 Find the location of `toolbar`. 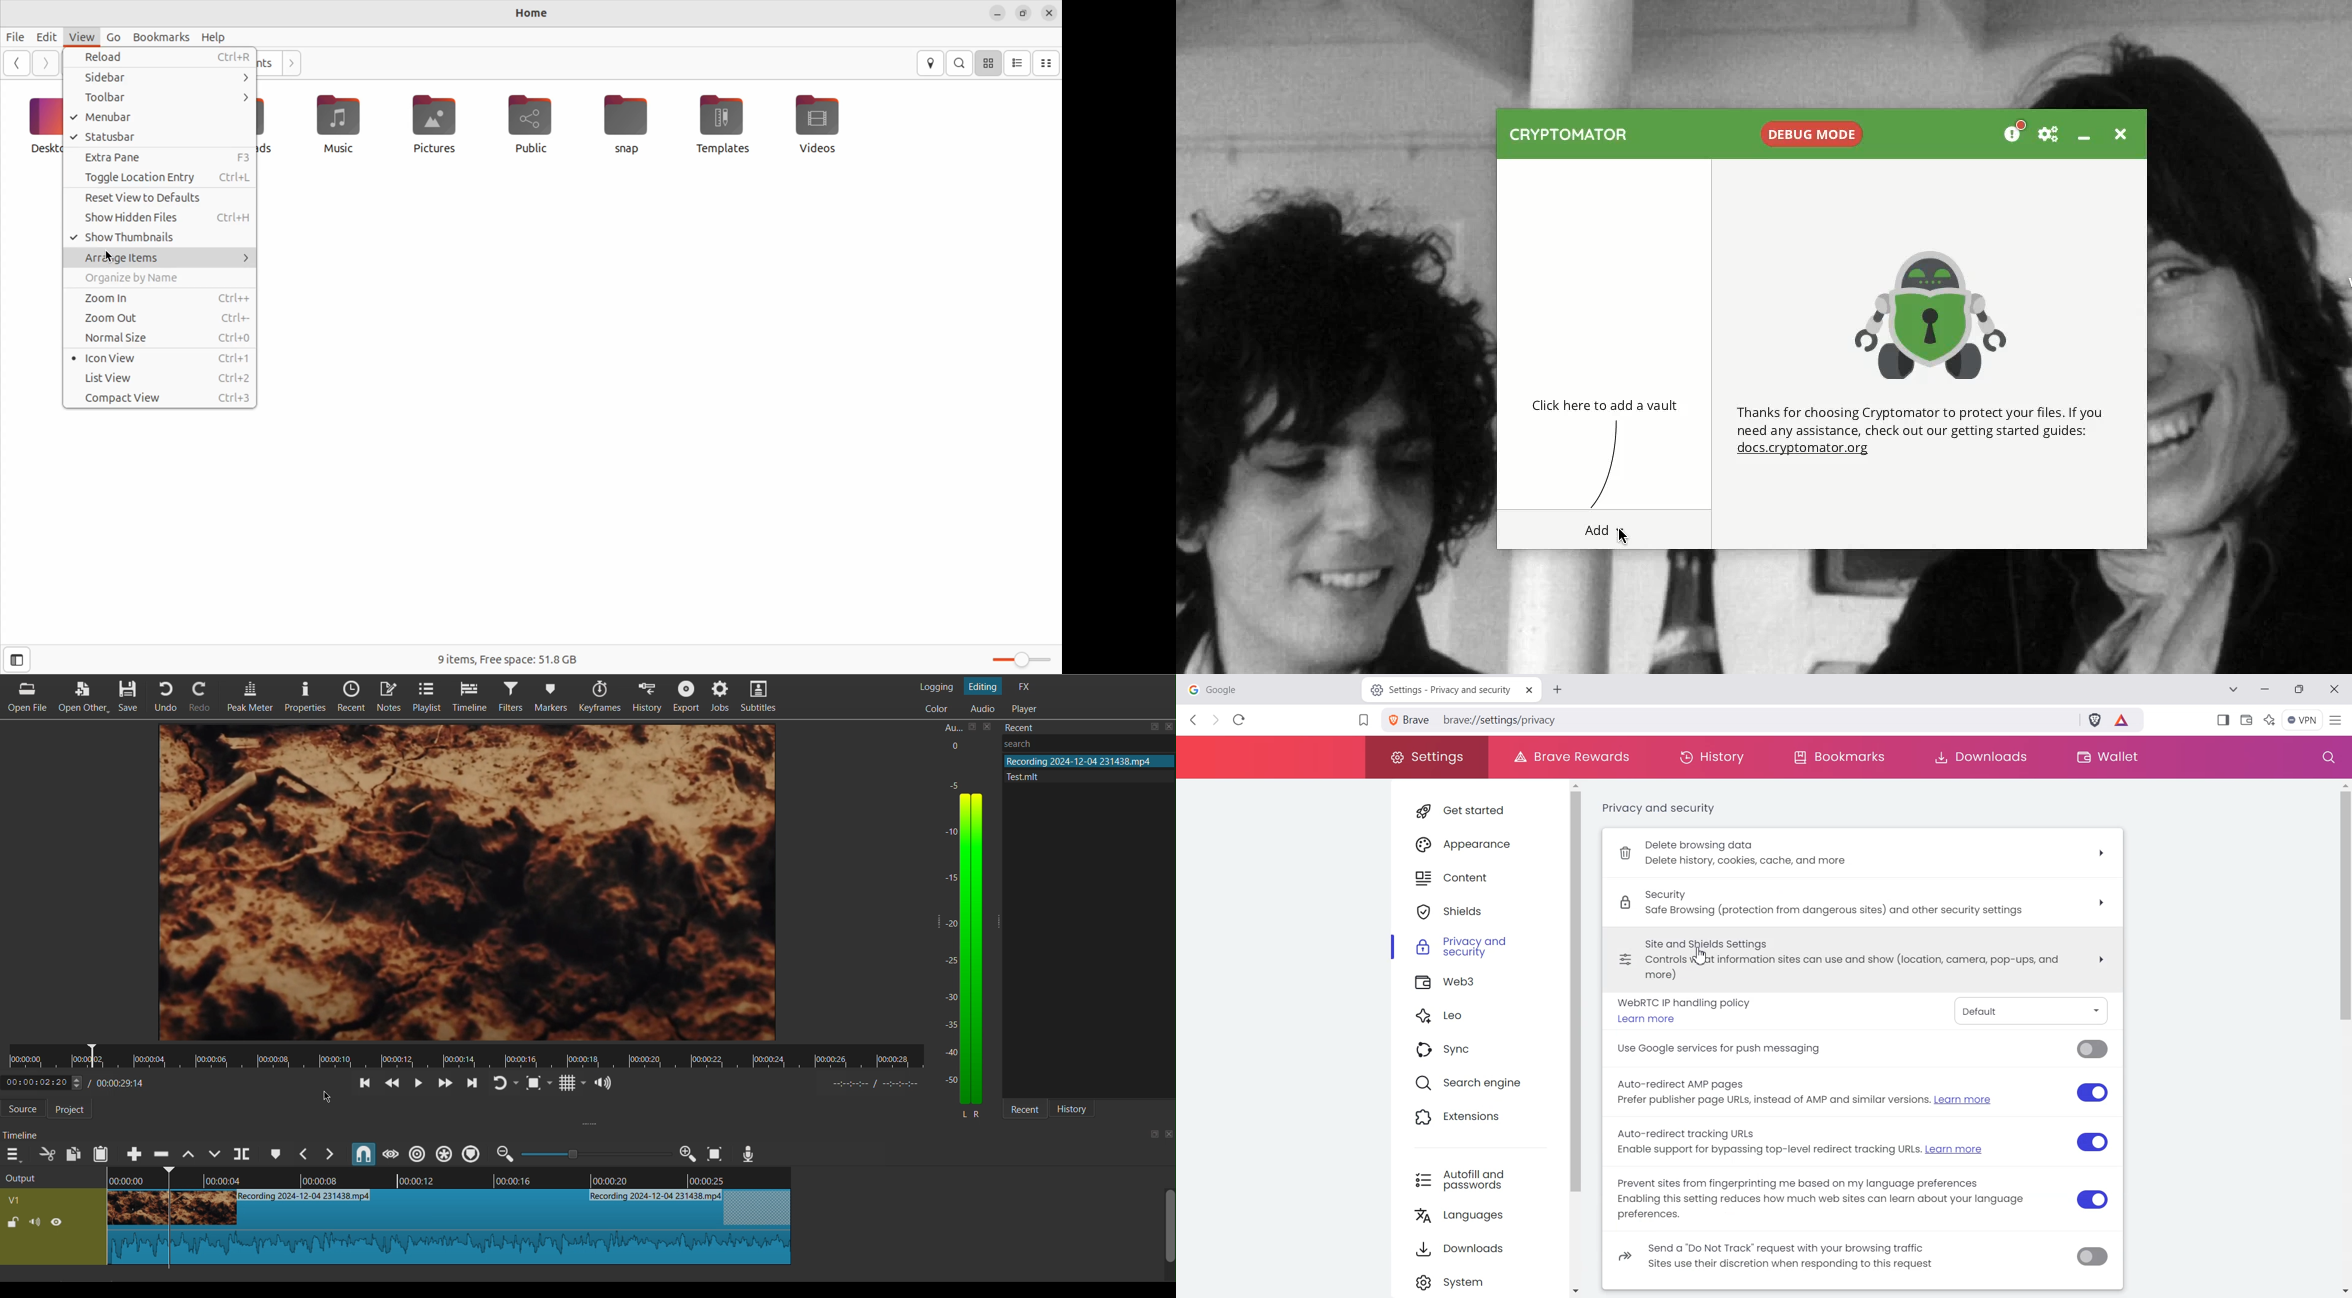

toolbar is located at coordinates (161, 98).